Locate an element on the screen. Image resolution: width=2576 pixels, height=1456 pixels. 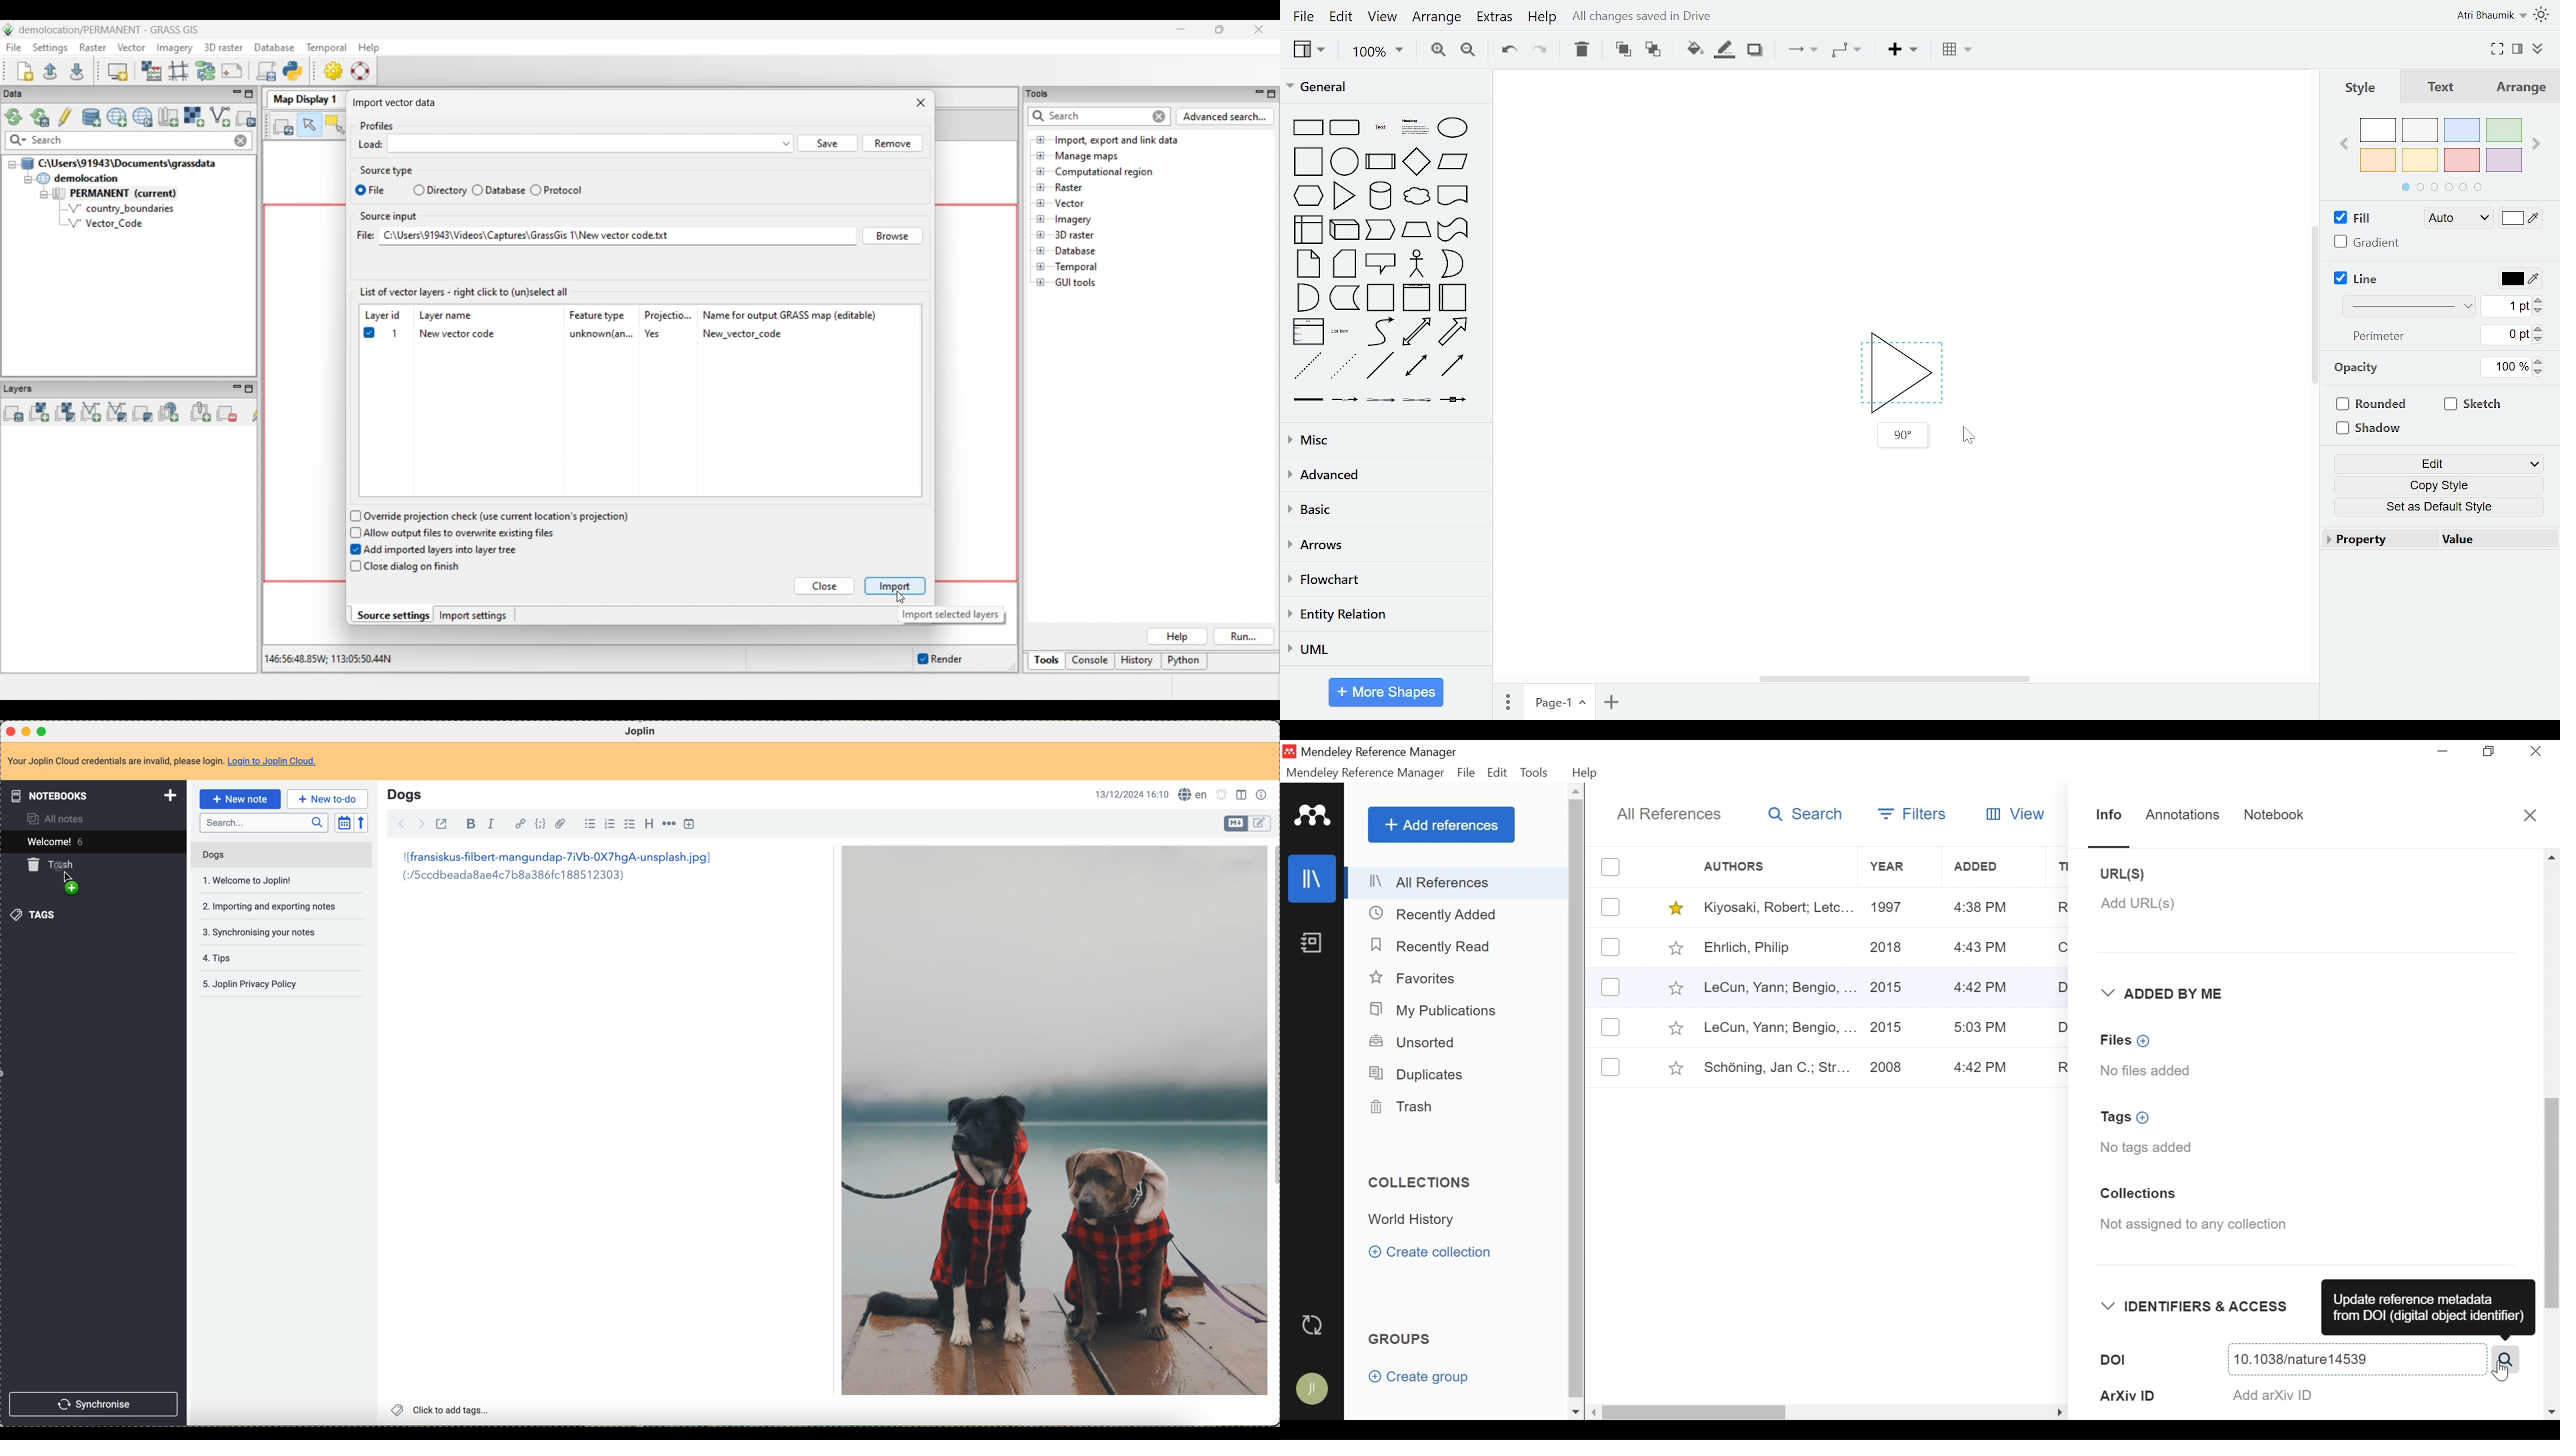
parallelogram is located at coordinates (1453, 162).